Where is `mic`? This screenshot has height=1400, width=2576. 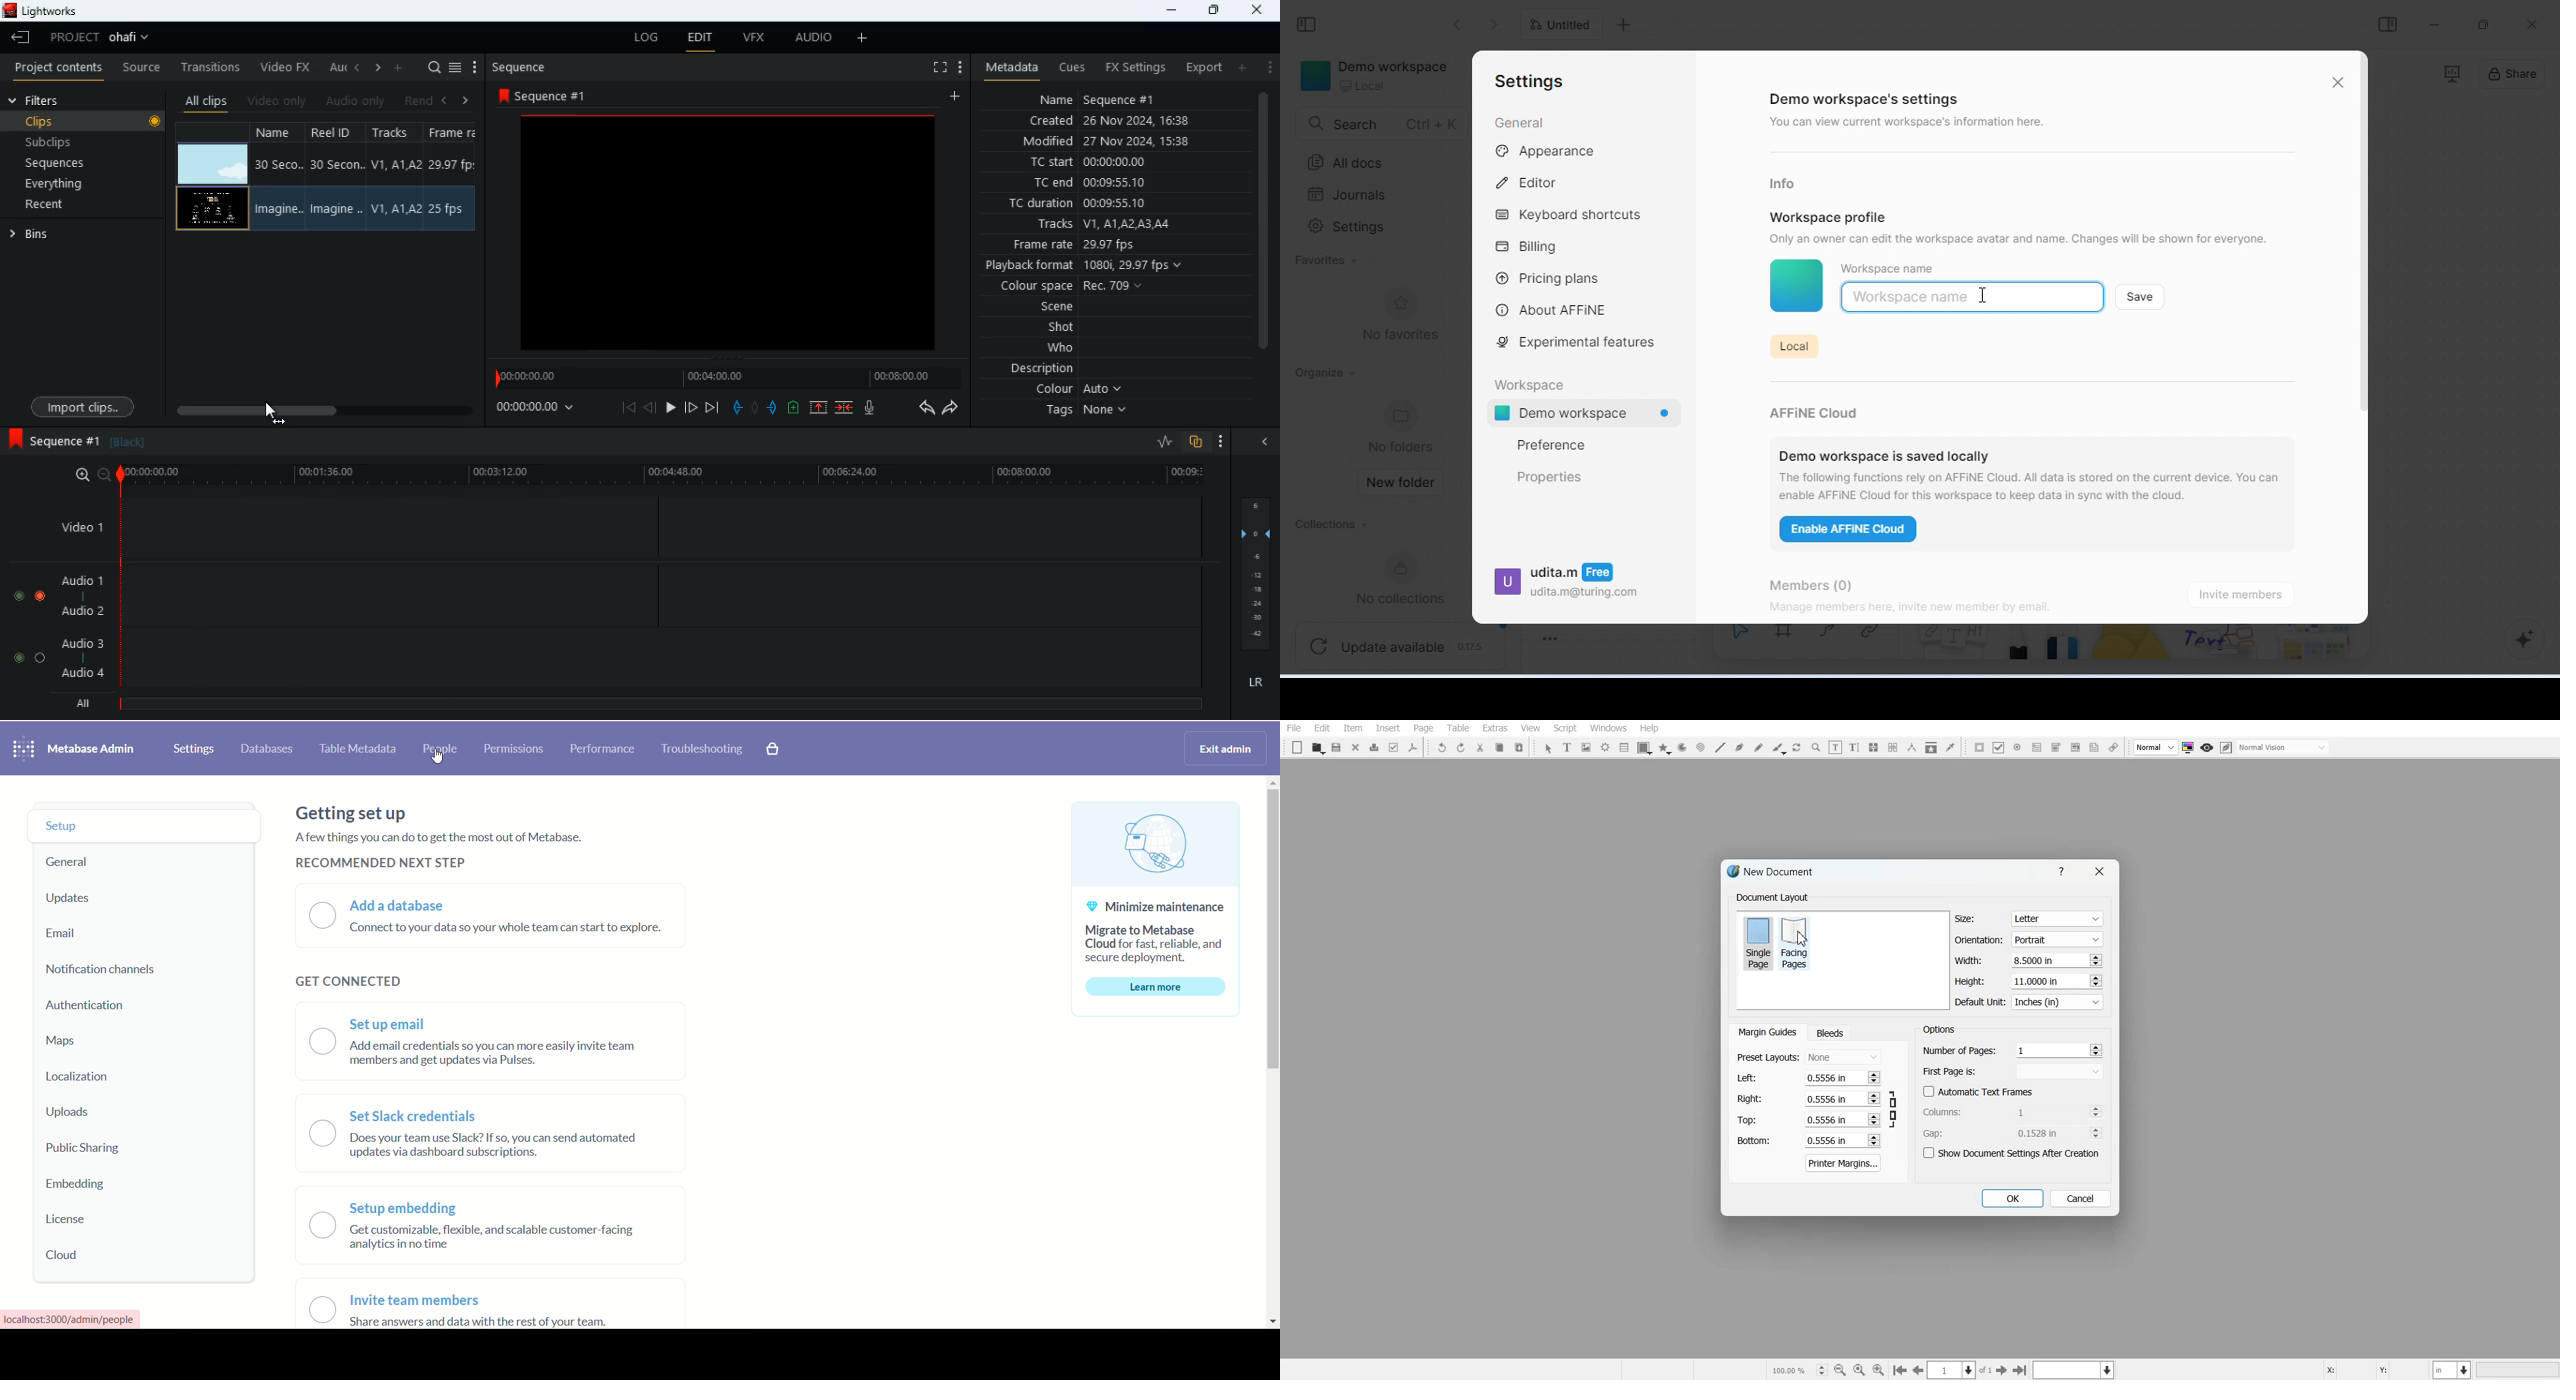 mic is located at coordinates (874, 409).